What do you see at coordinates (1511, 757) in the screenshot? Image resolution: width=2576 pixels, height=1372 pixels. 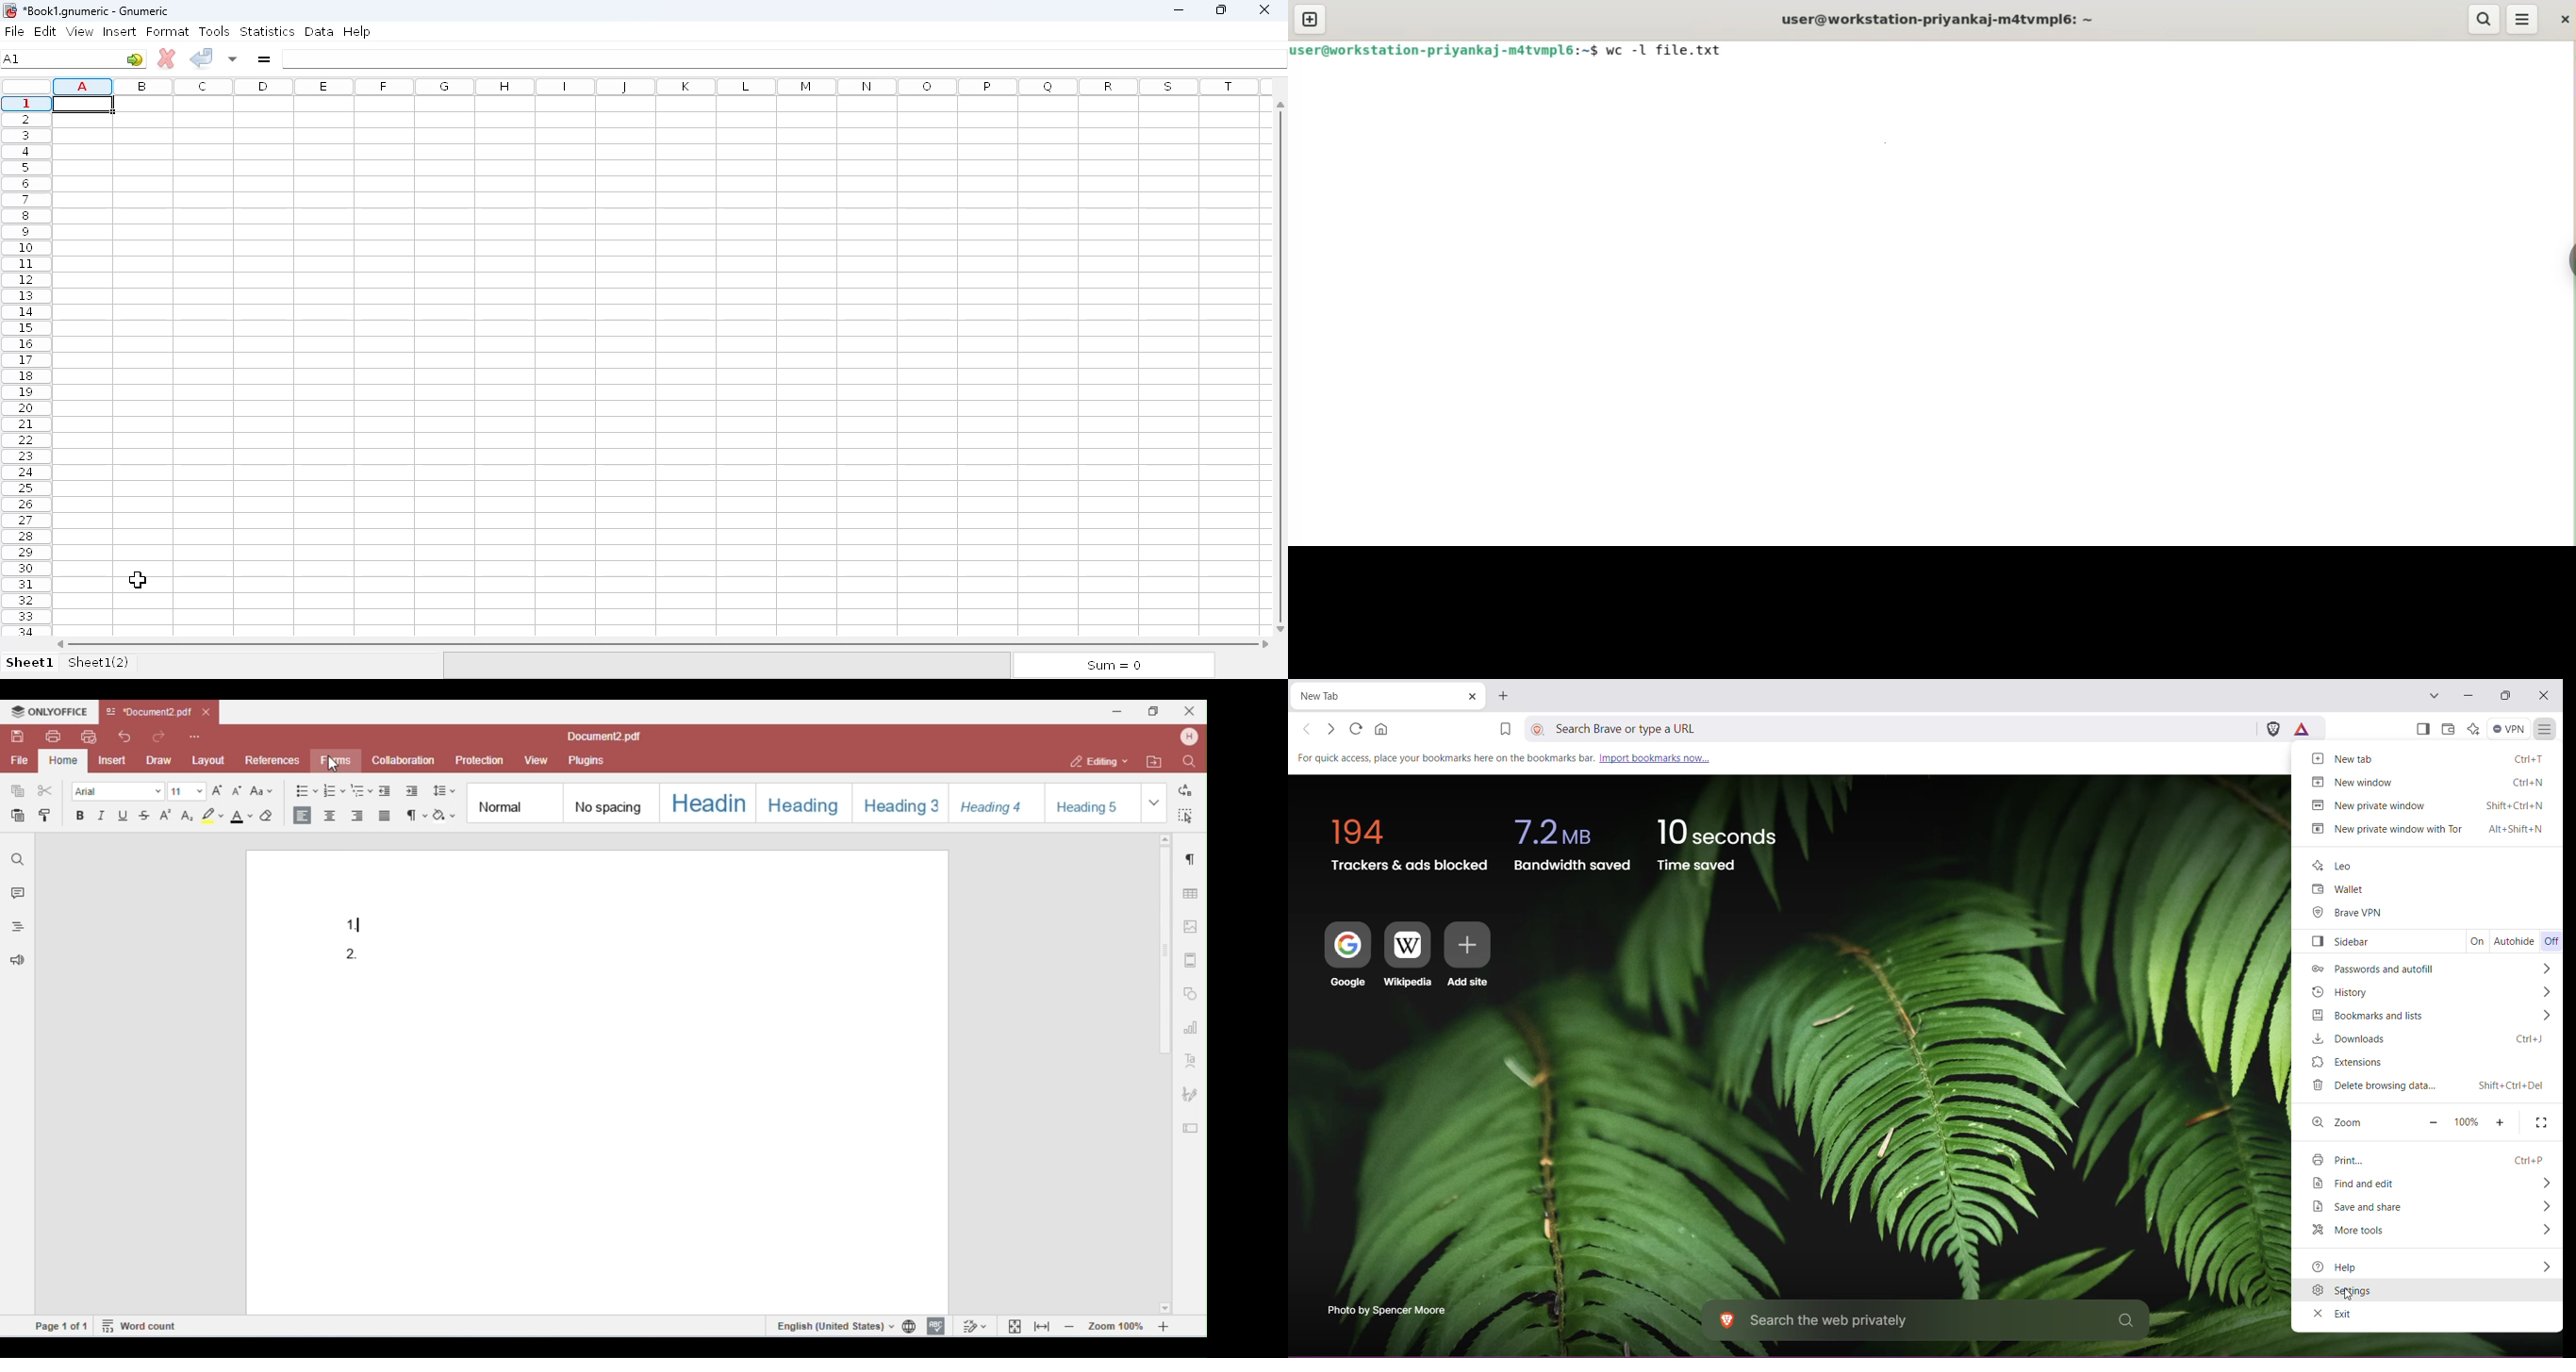 I see `Import Bookmarks now` at bounding box center [1511, 757].